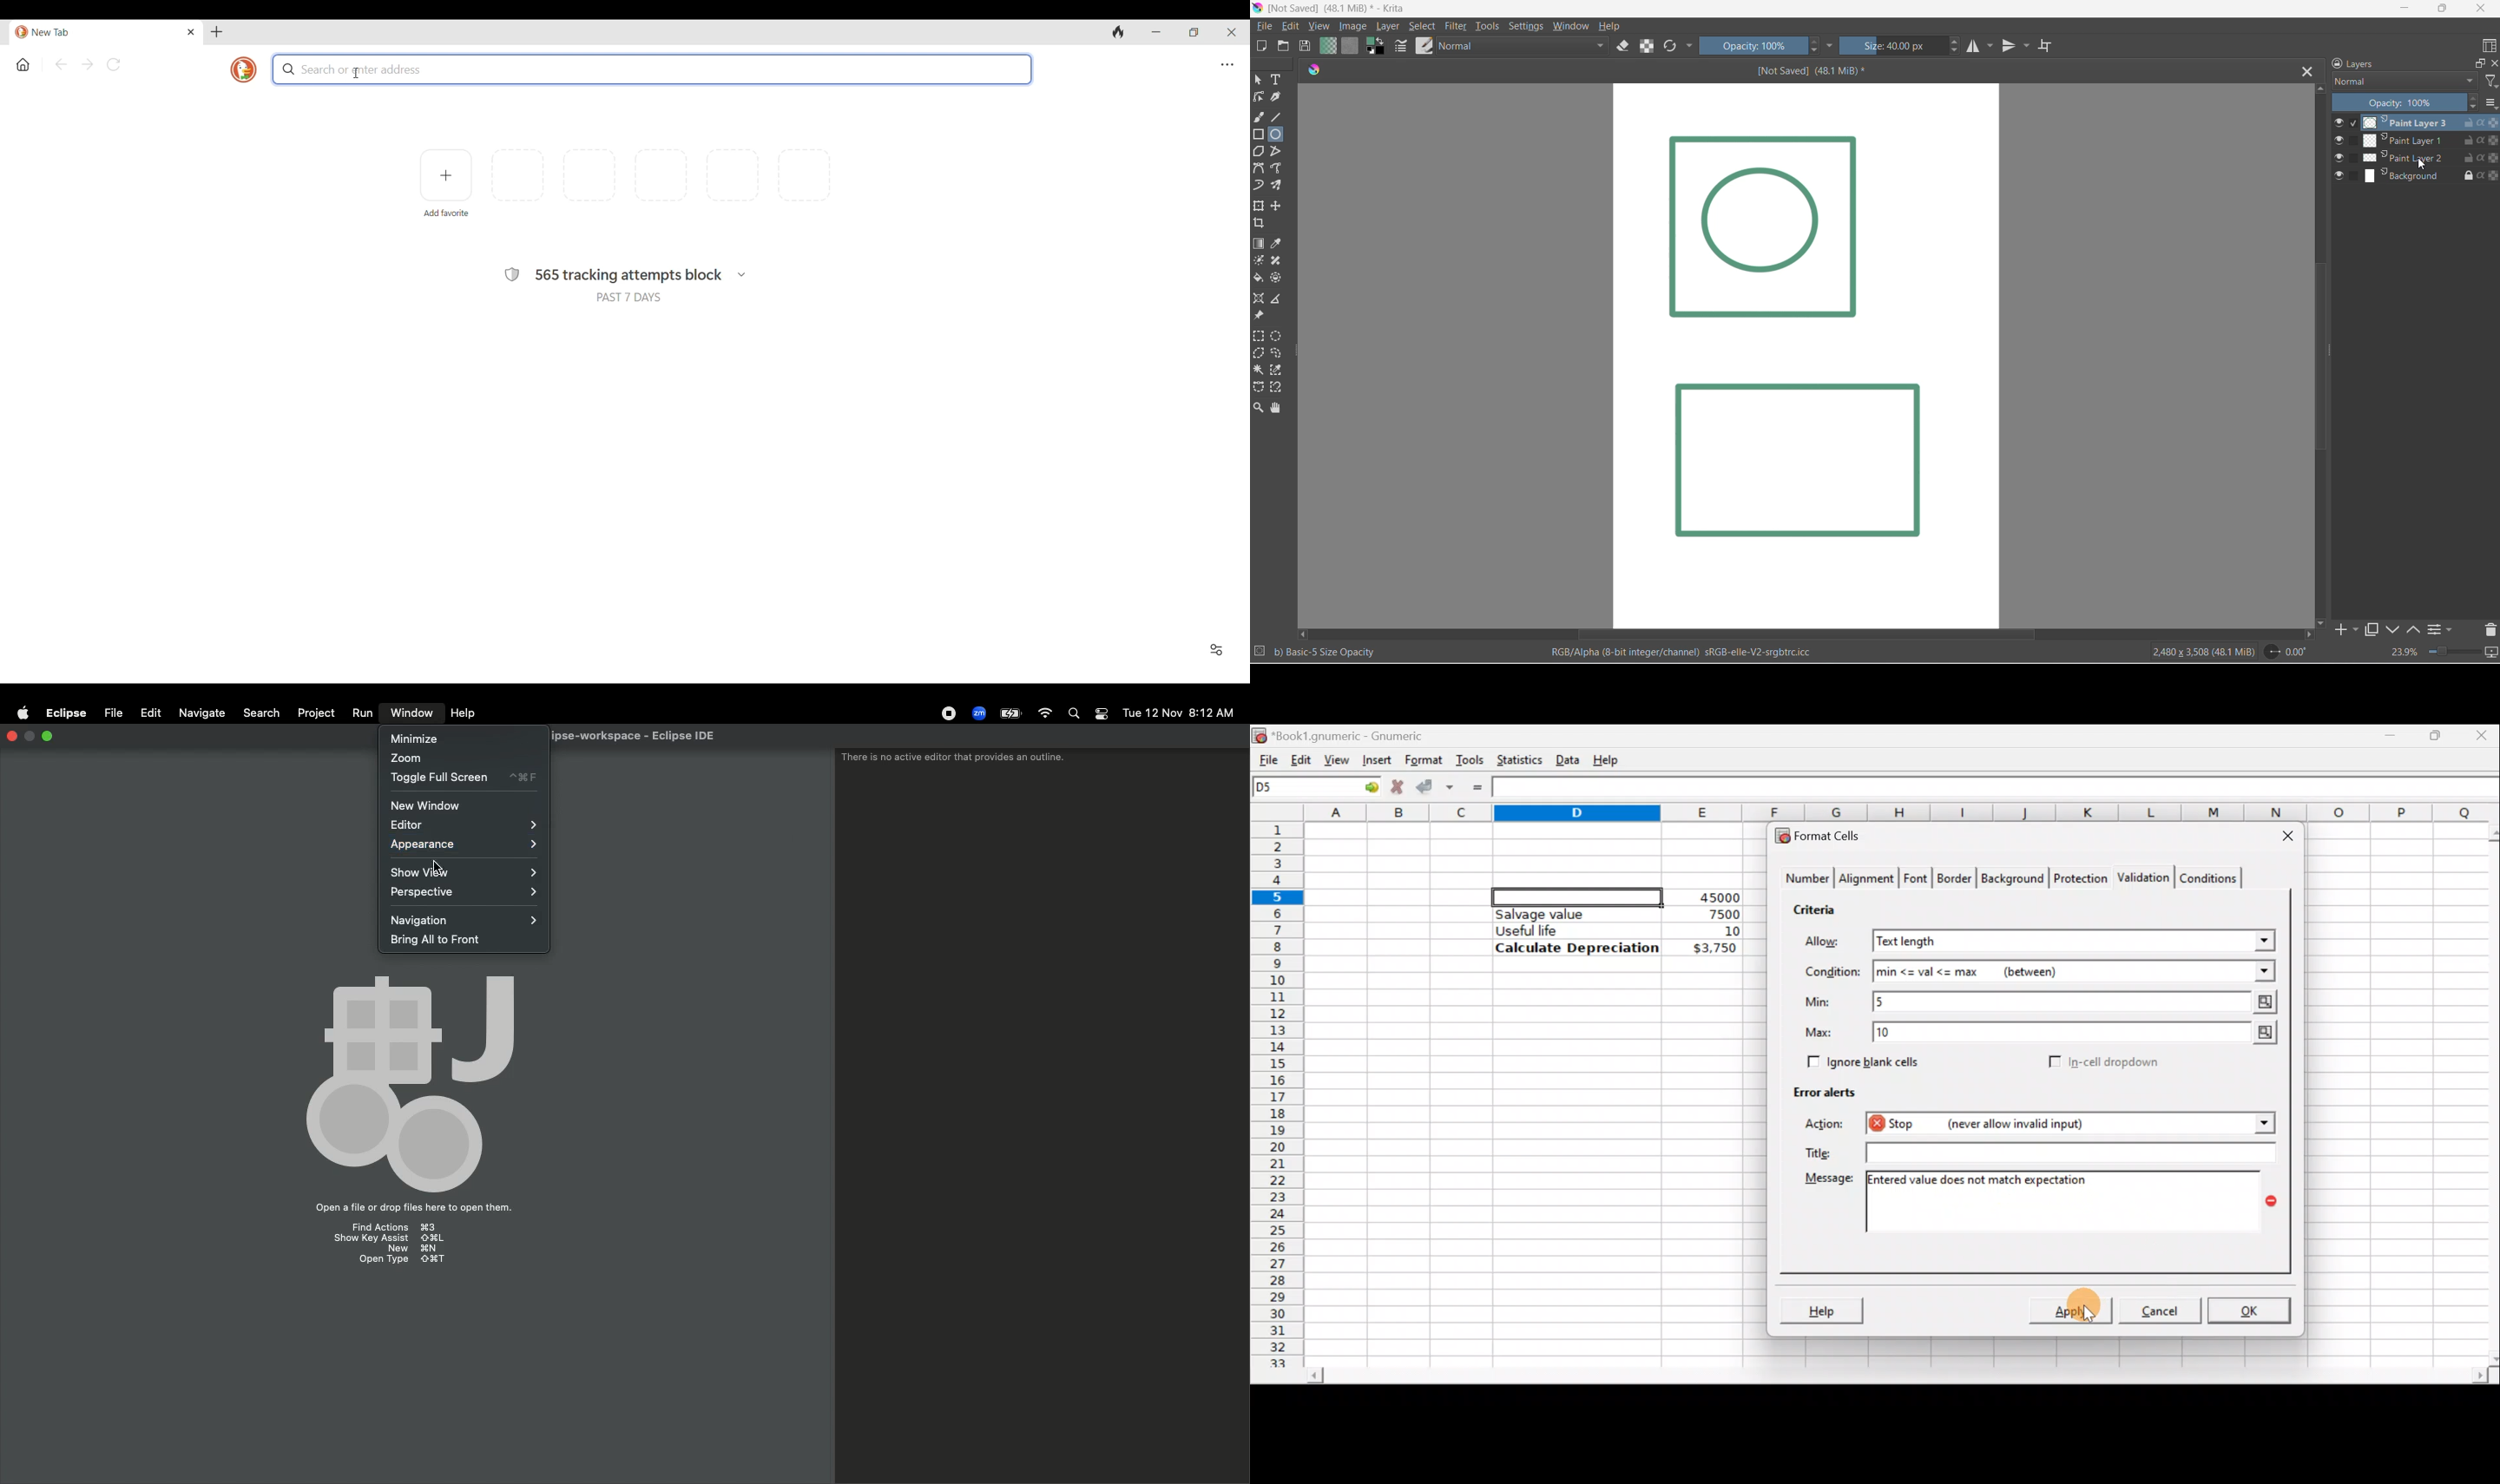  What do you see at coordinates (1301, 757) in the screenshot?
I see `Edit` at bounding box center [1301, 757].